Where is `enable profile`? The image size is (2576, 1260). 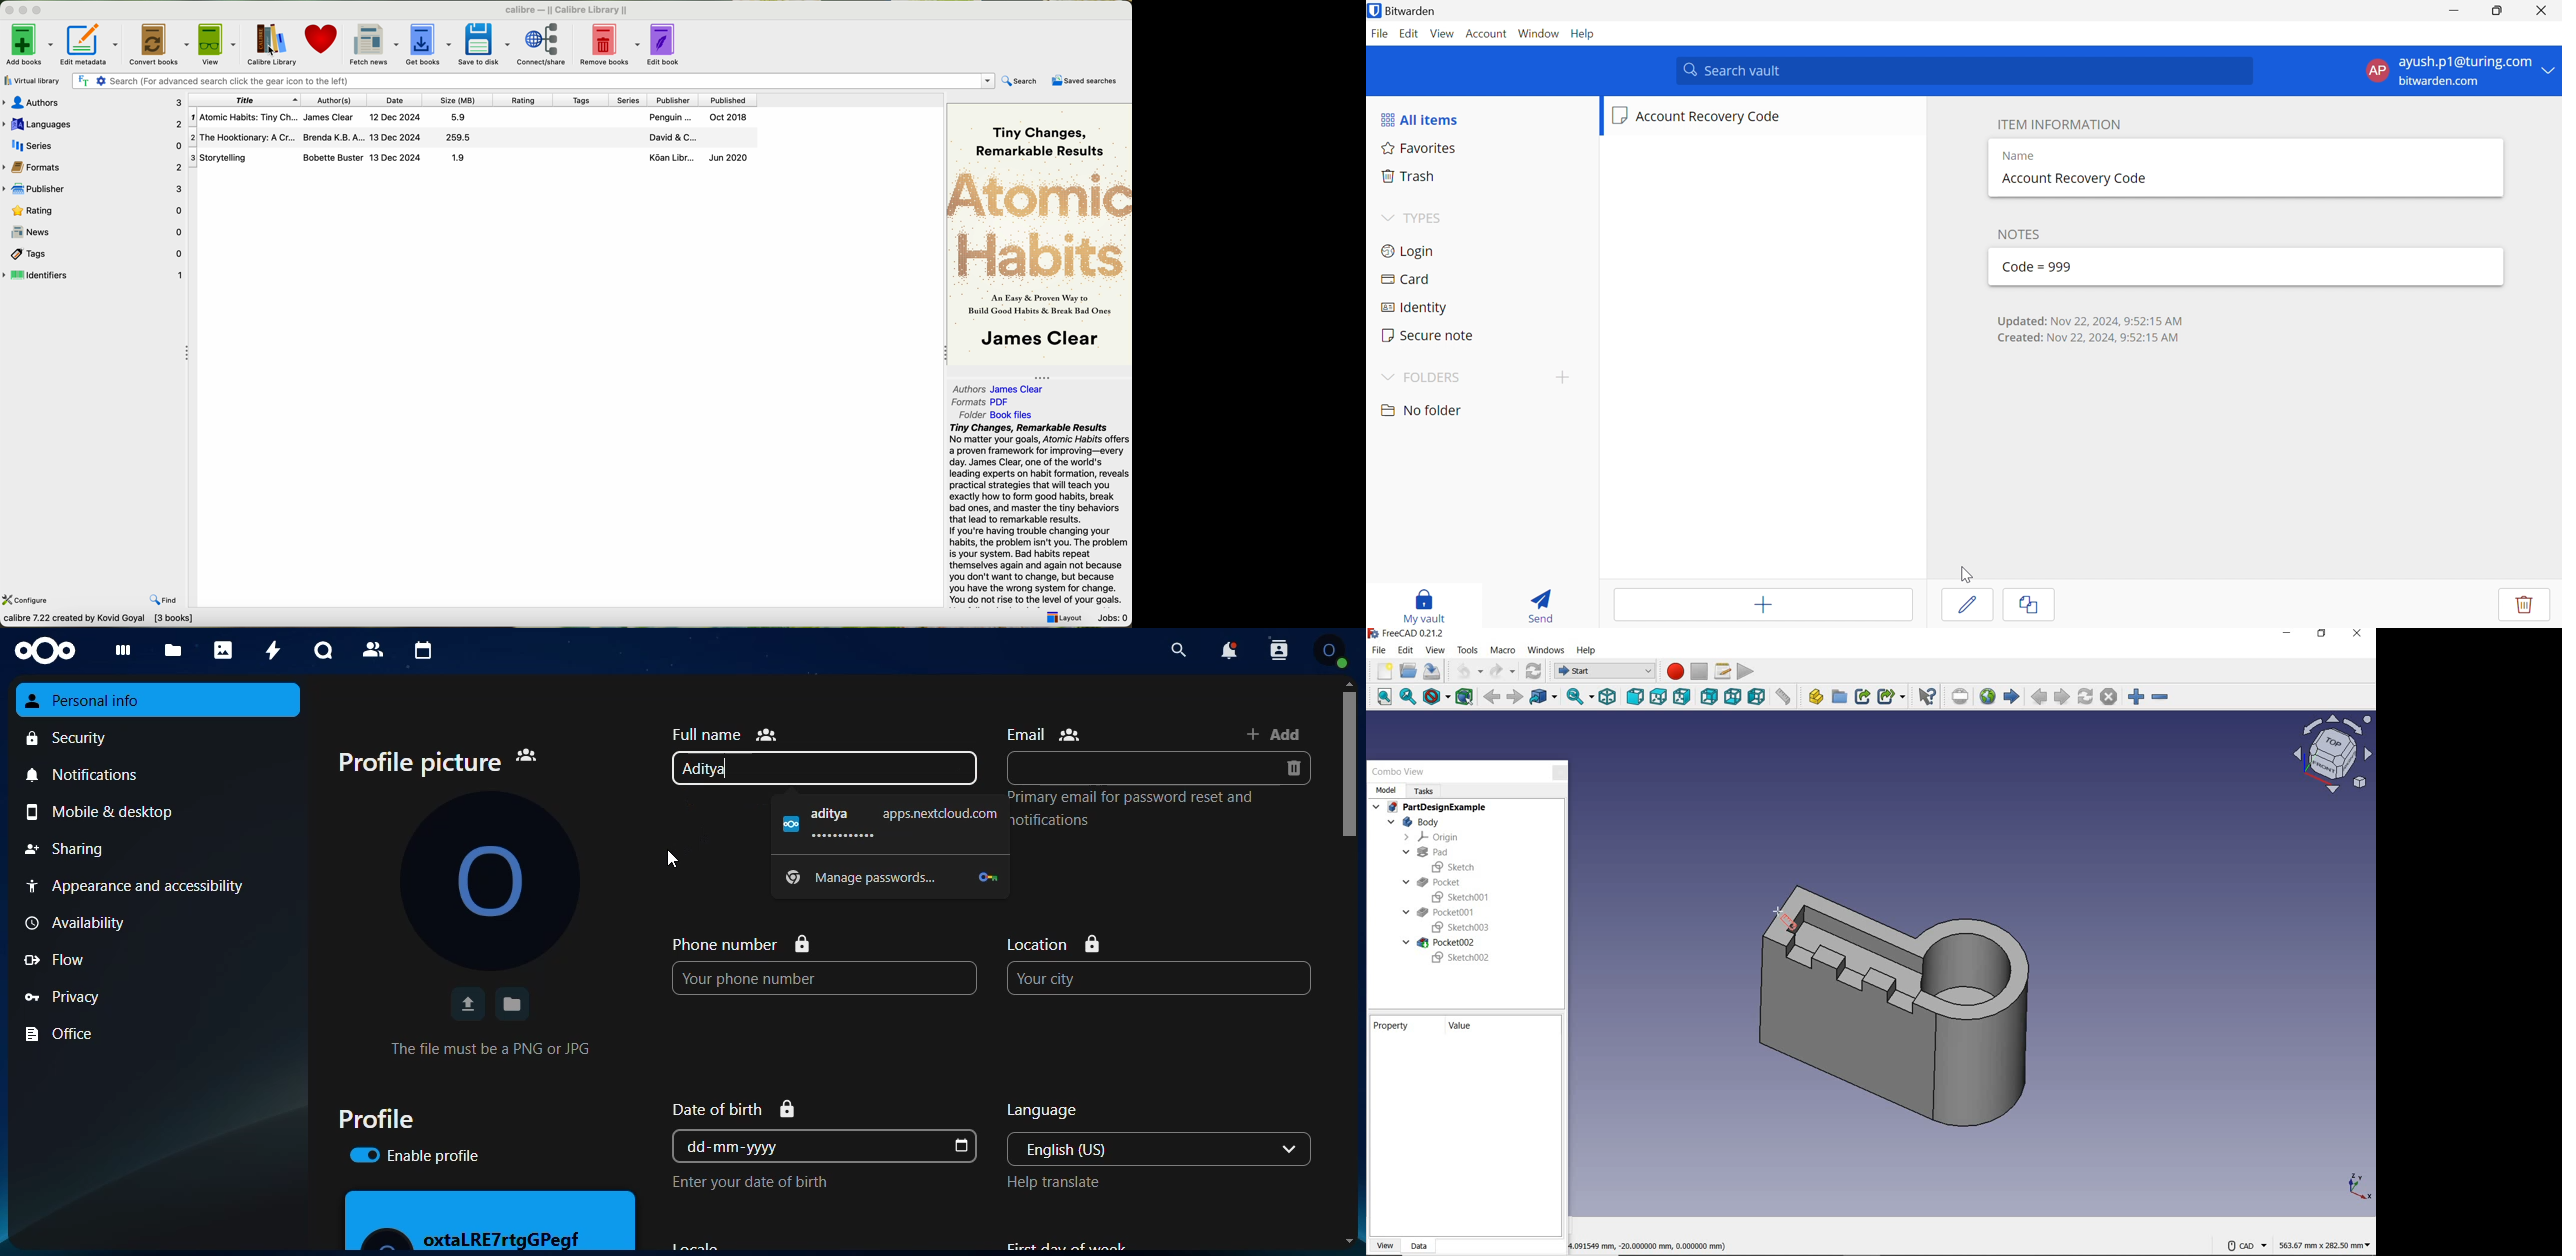 enable profile is located at coordinates (414, 1155).